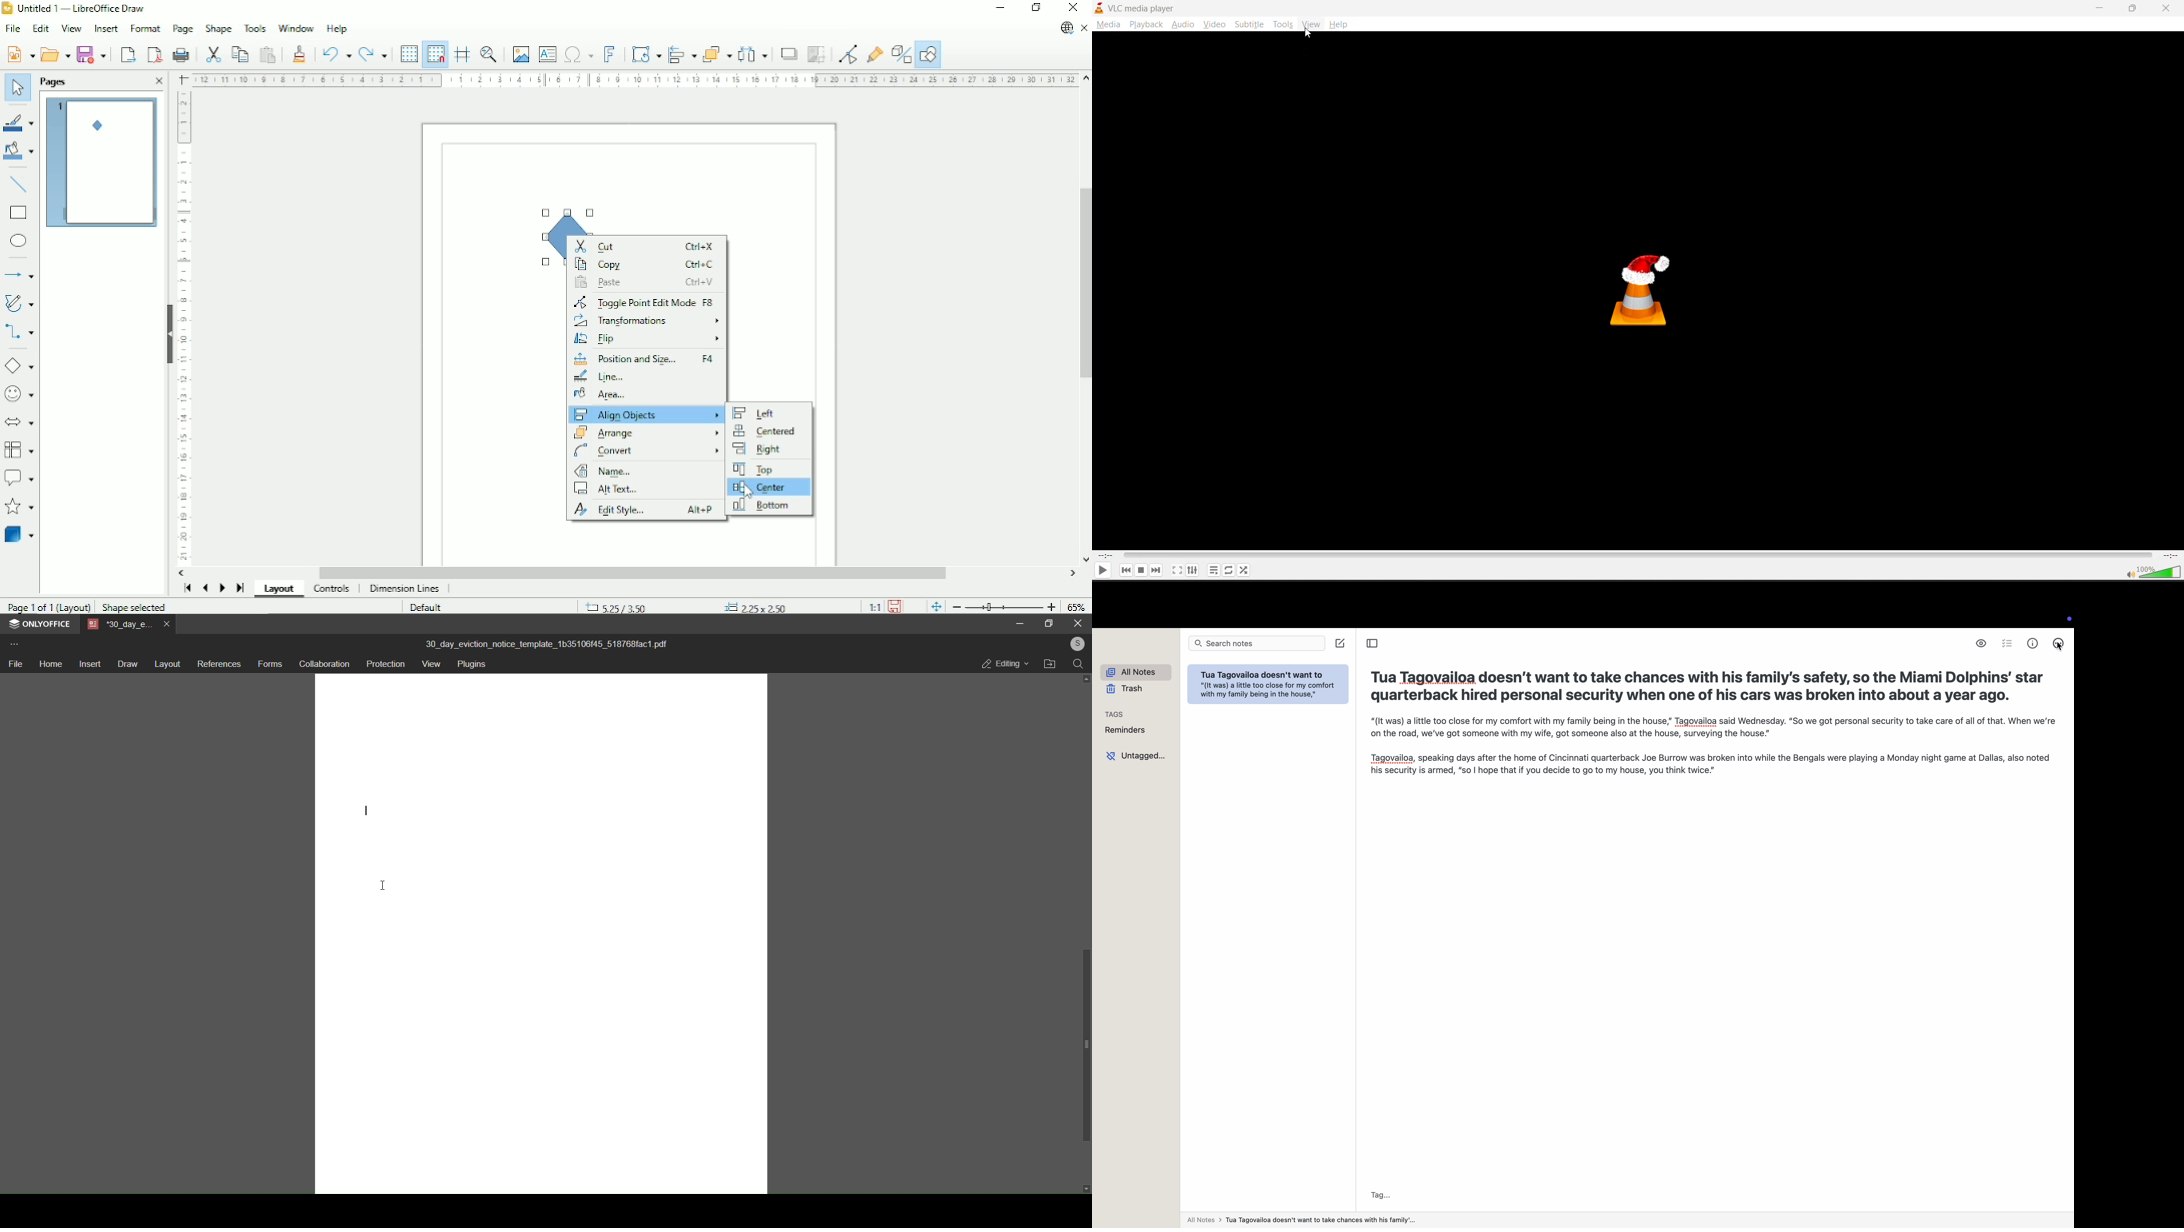 The width and height of the screenshot is (2184, 1232). What do you see at coordinates (17, 88) in the screenshot?
I see `Select` at bounding box center [17, 88].